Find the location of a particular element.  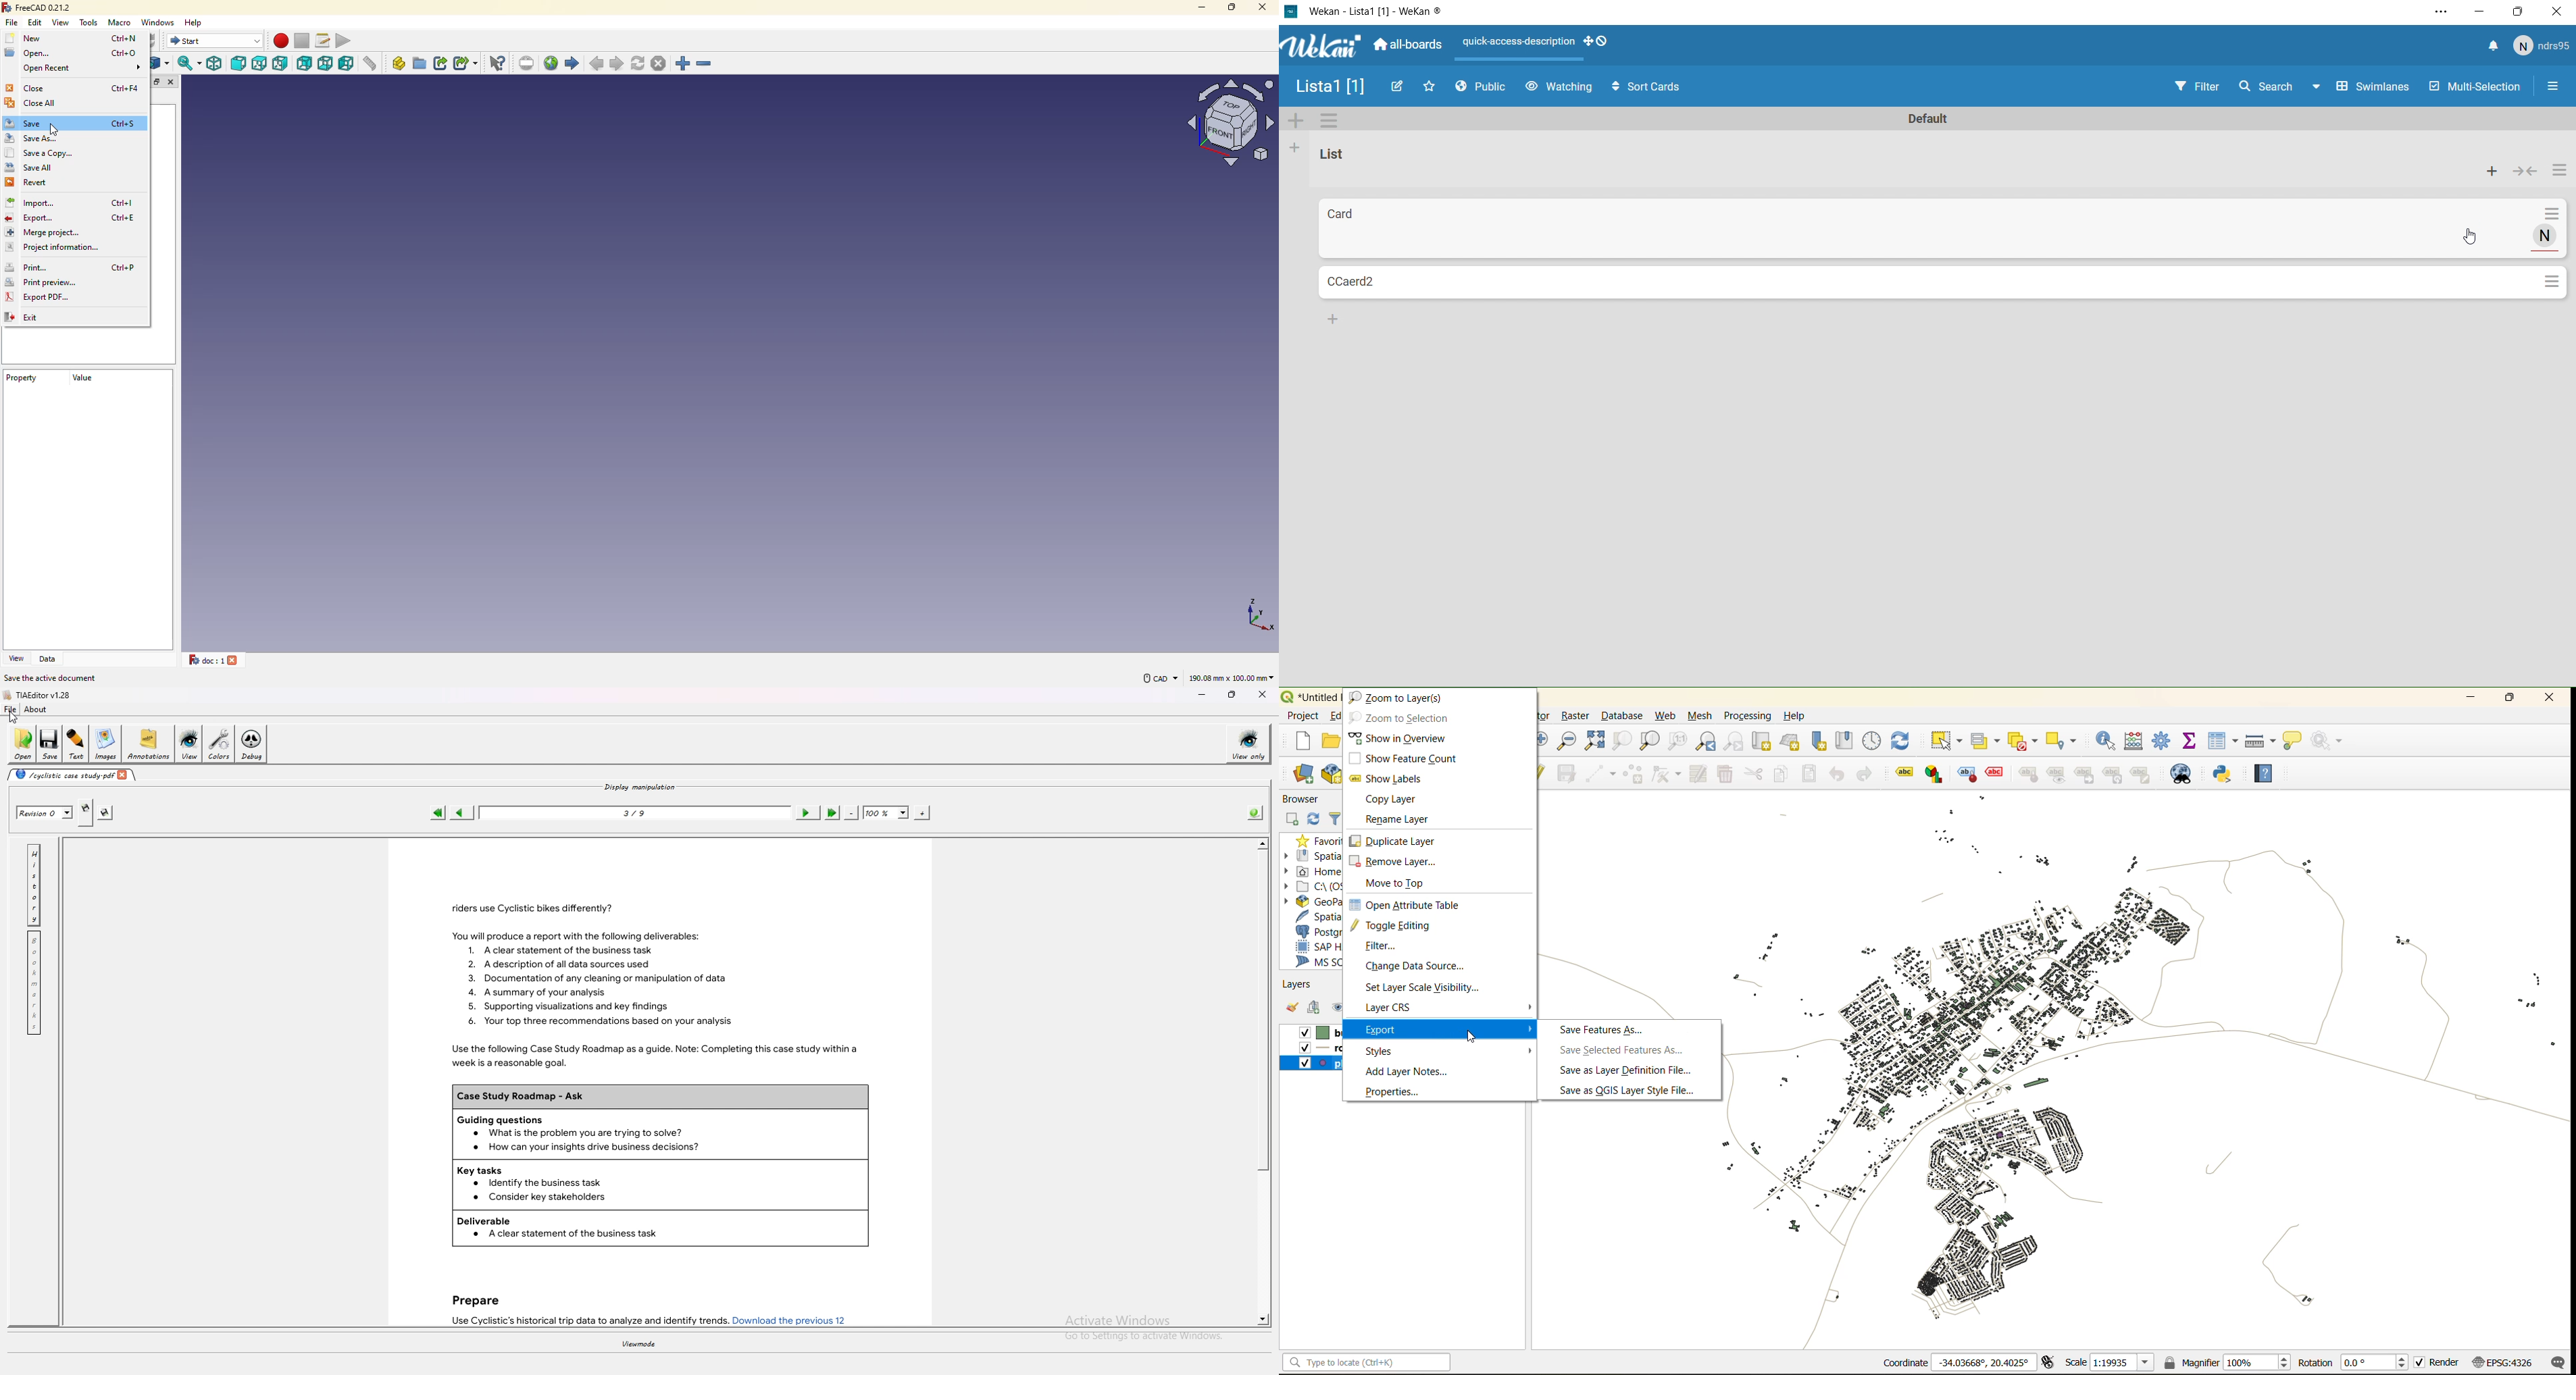

create part is located at coordinates (399, 63).